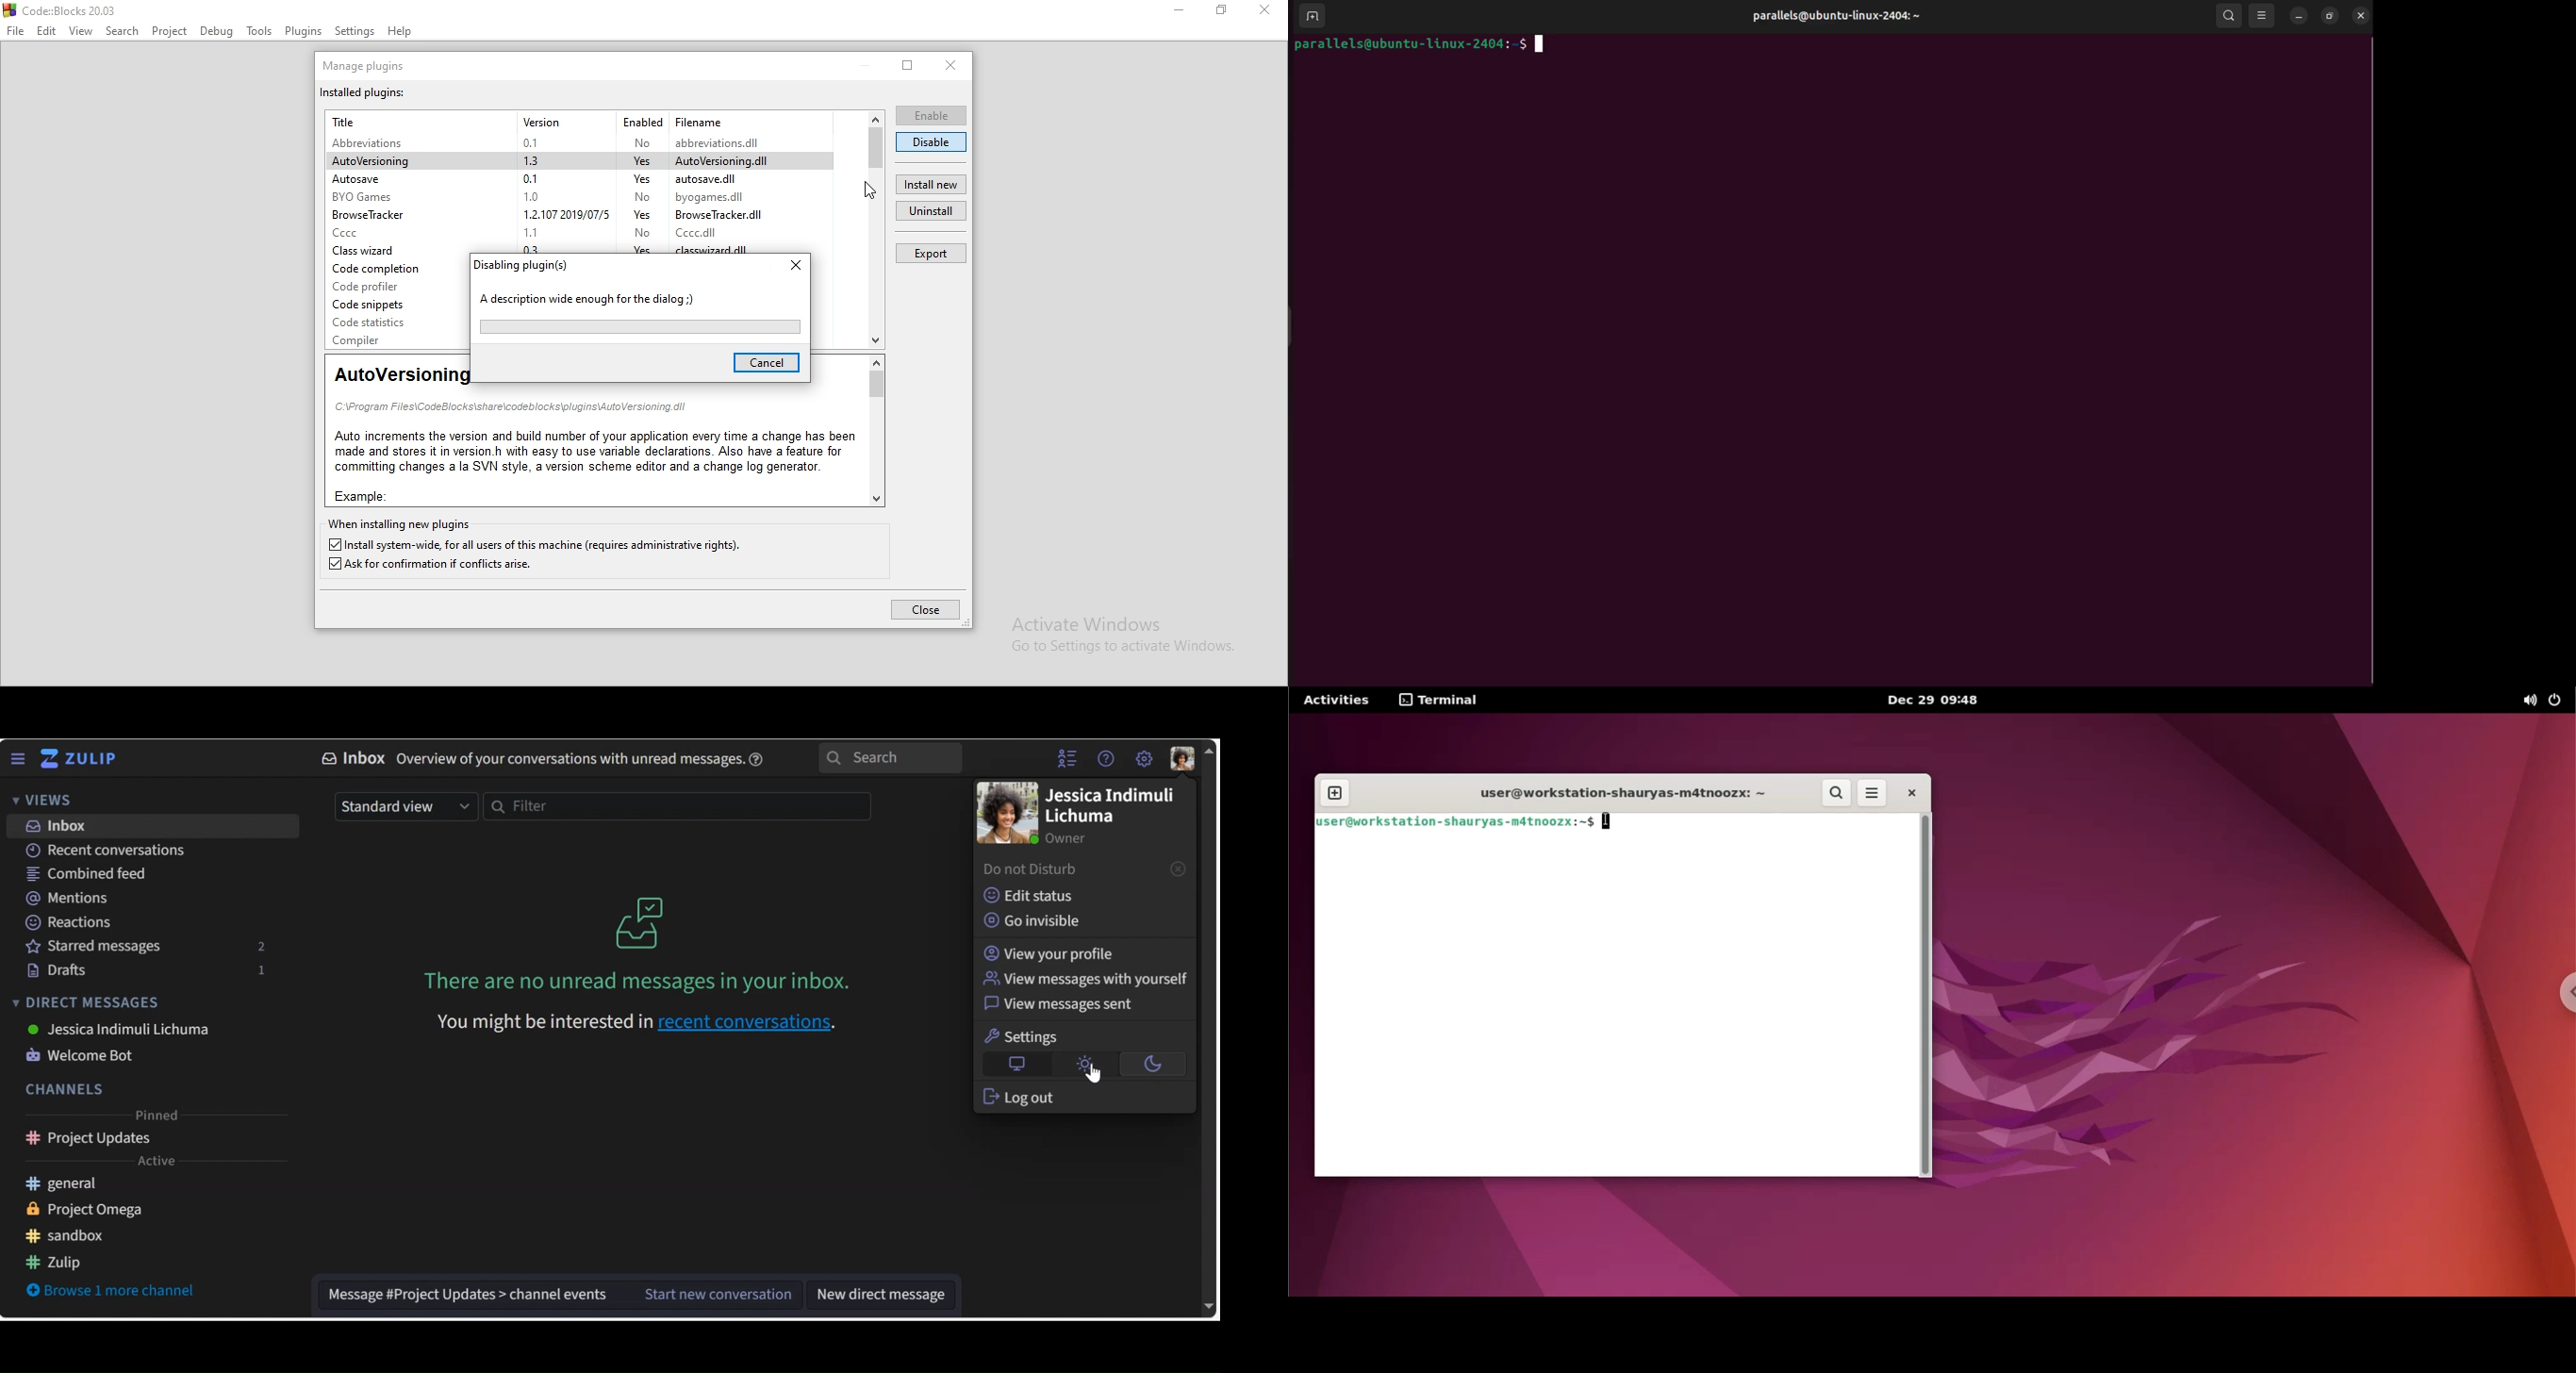 The width and height of the screenshot is (2576, 1400). I want to click on Code profiler, so click(381, 286).